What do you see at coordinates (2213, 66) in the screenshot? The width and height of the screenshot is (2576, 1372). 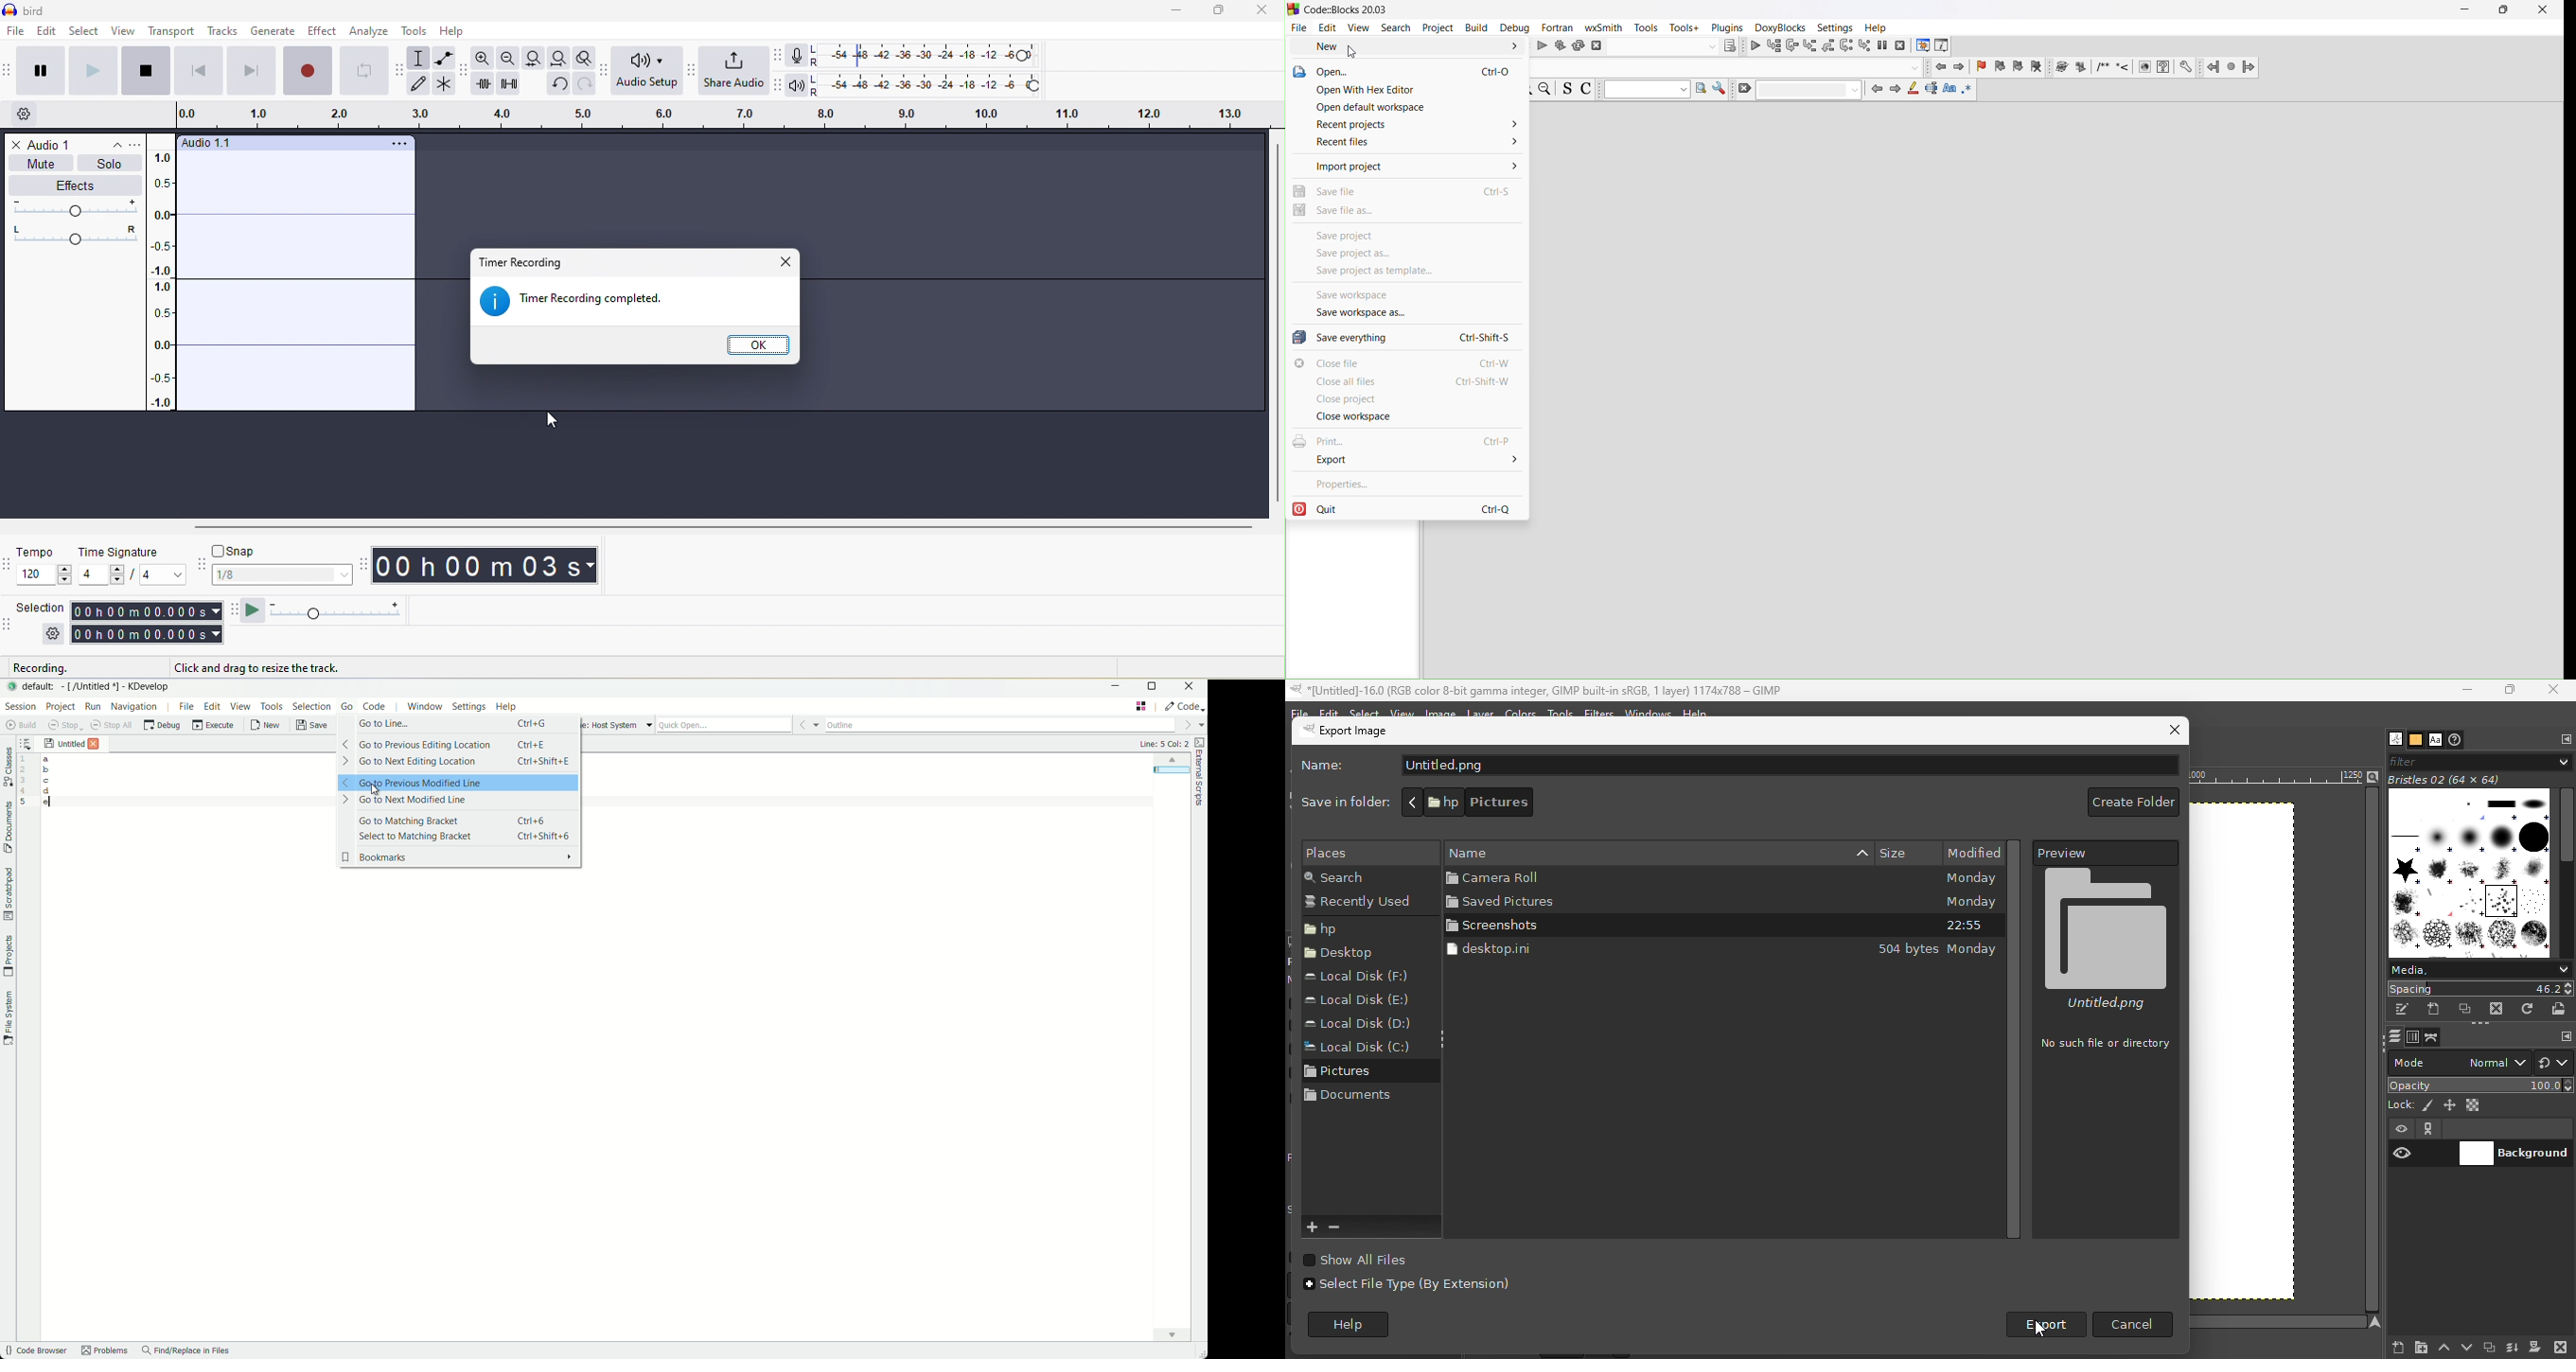 I see `Jump back` at bounding box center [2213, 66].